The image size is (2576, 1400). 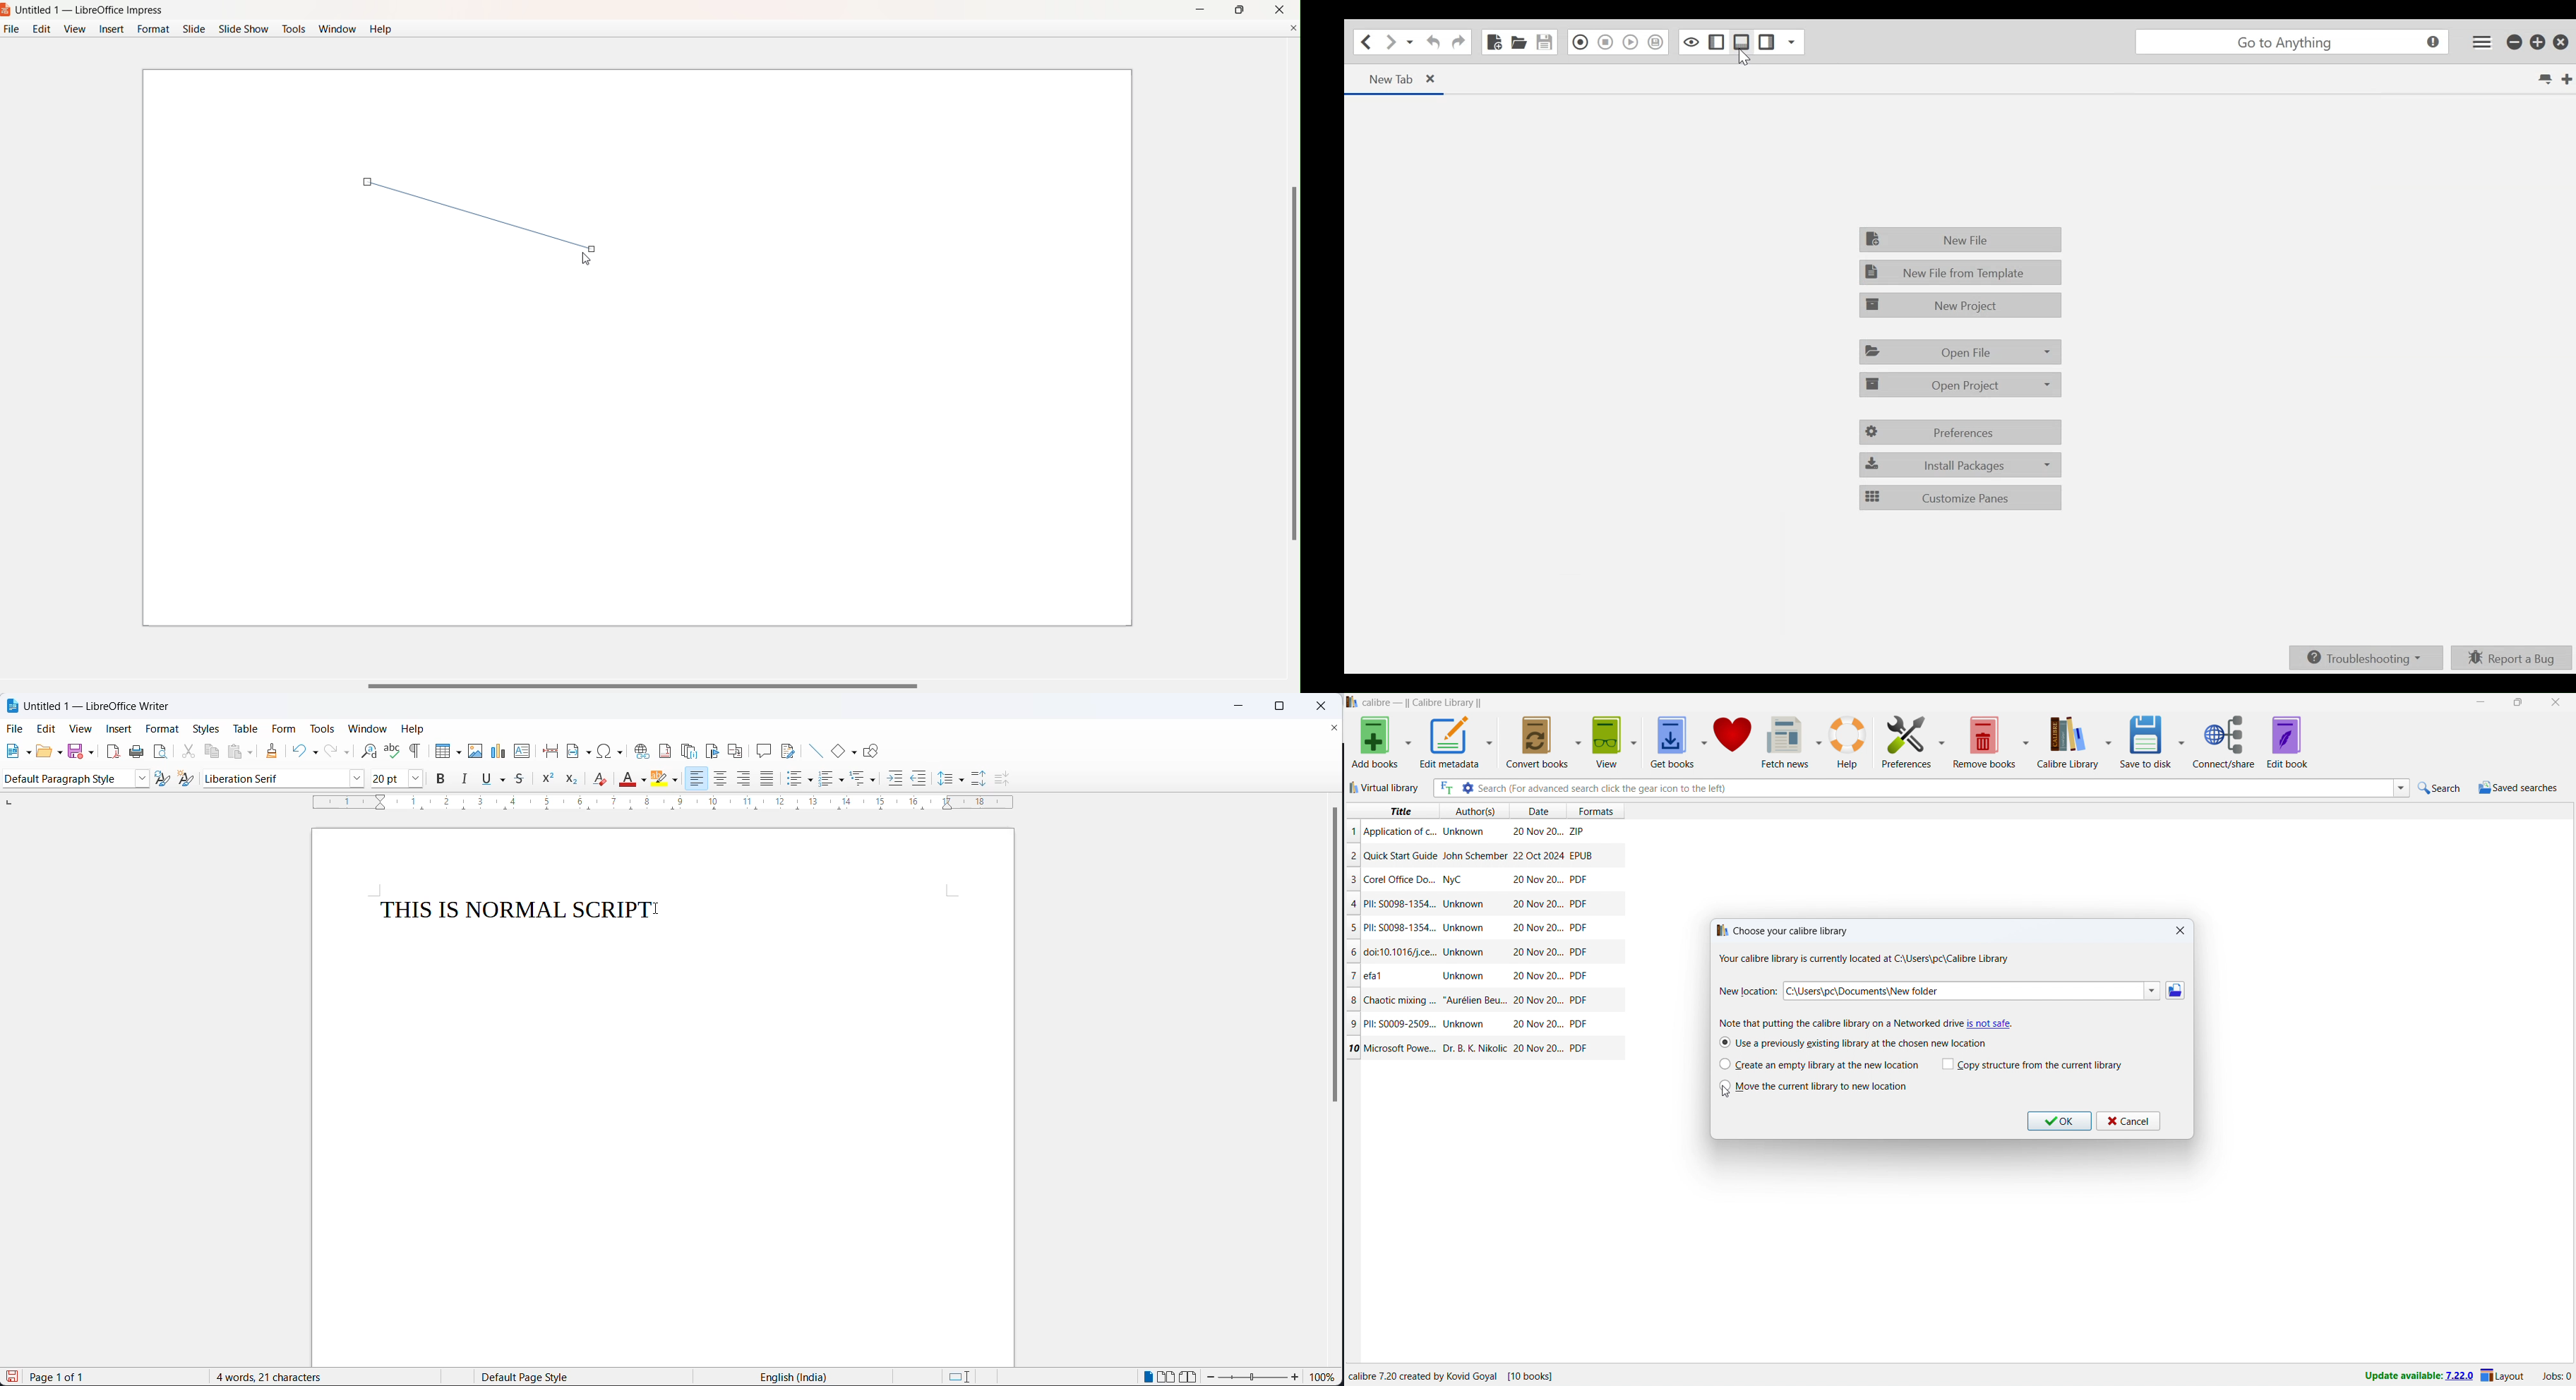 What do you see at coordinates (382, 29) in the screenshot?
I see `Help` at bounding box center [382, 29].